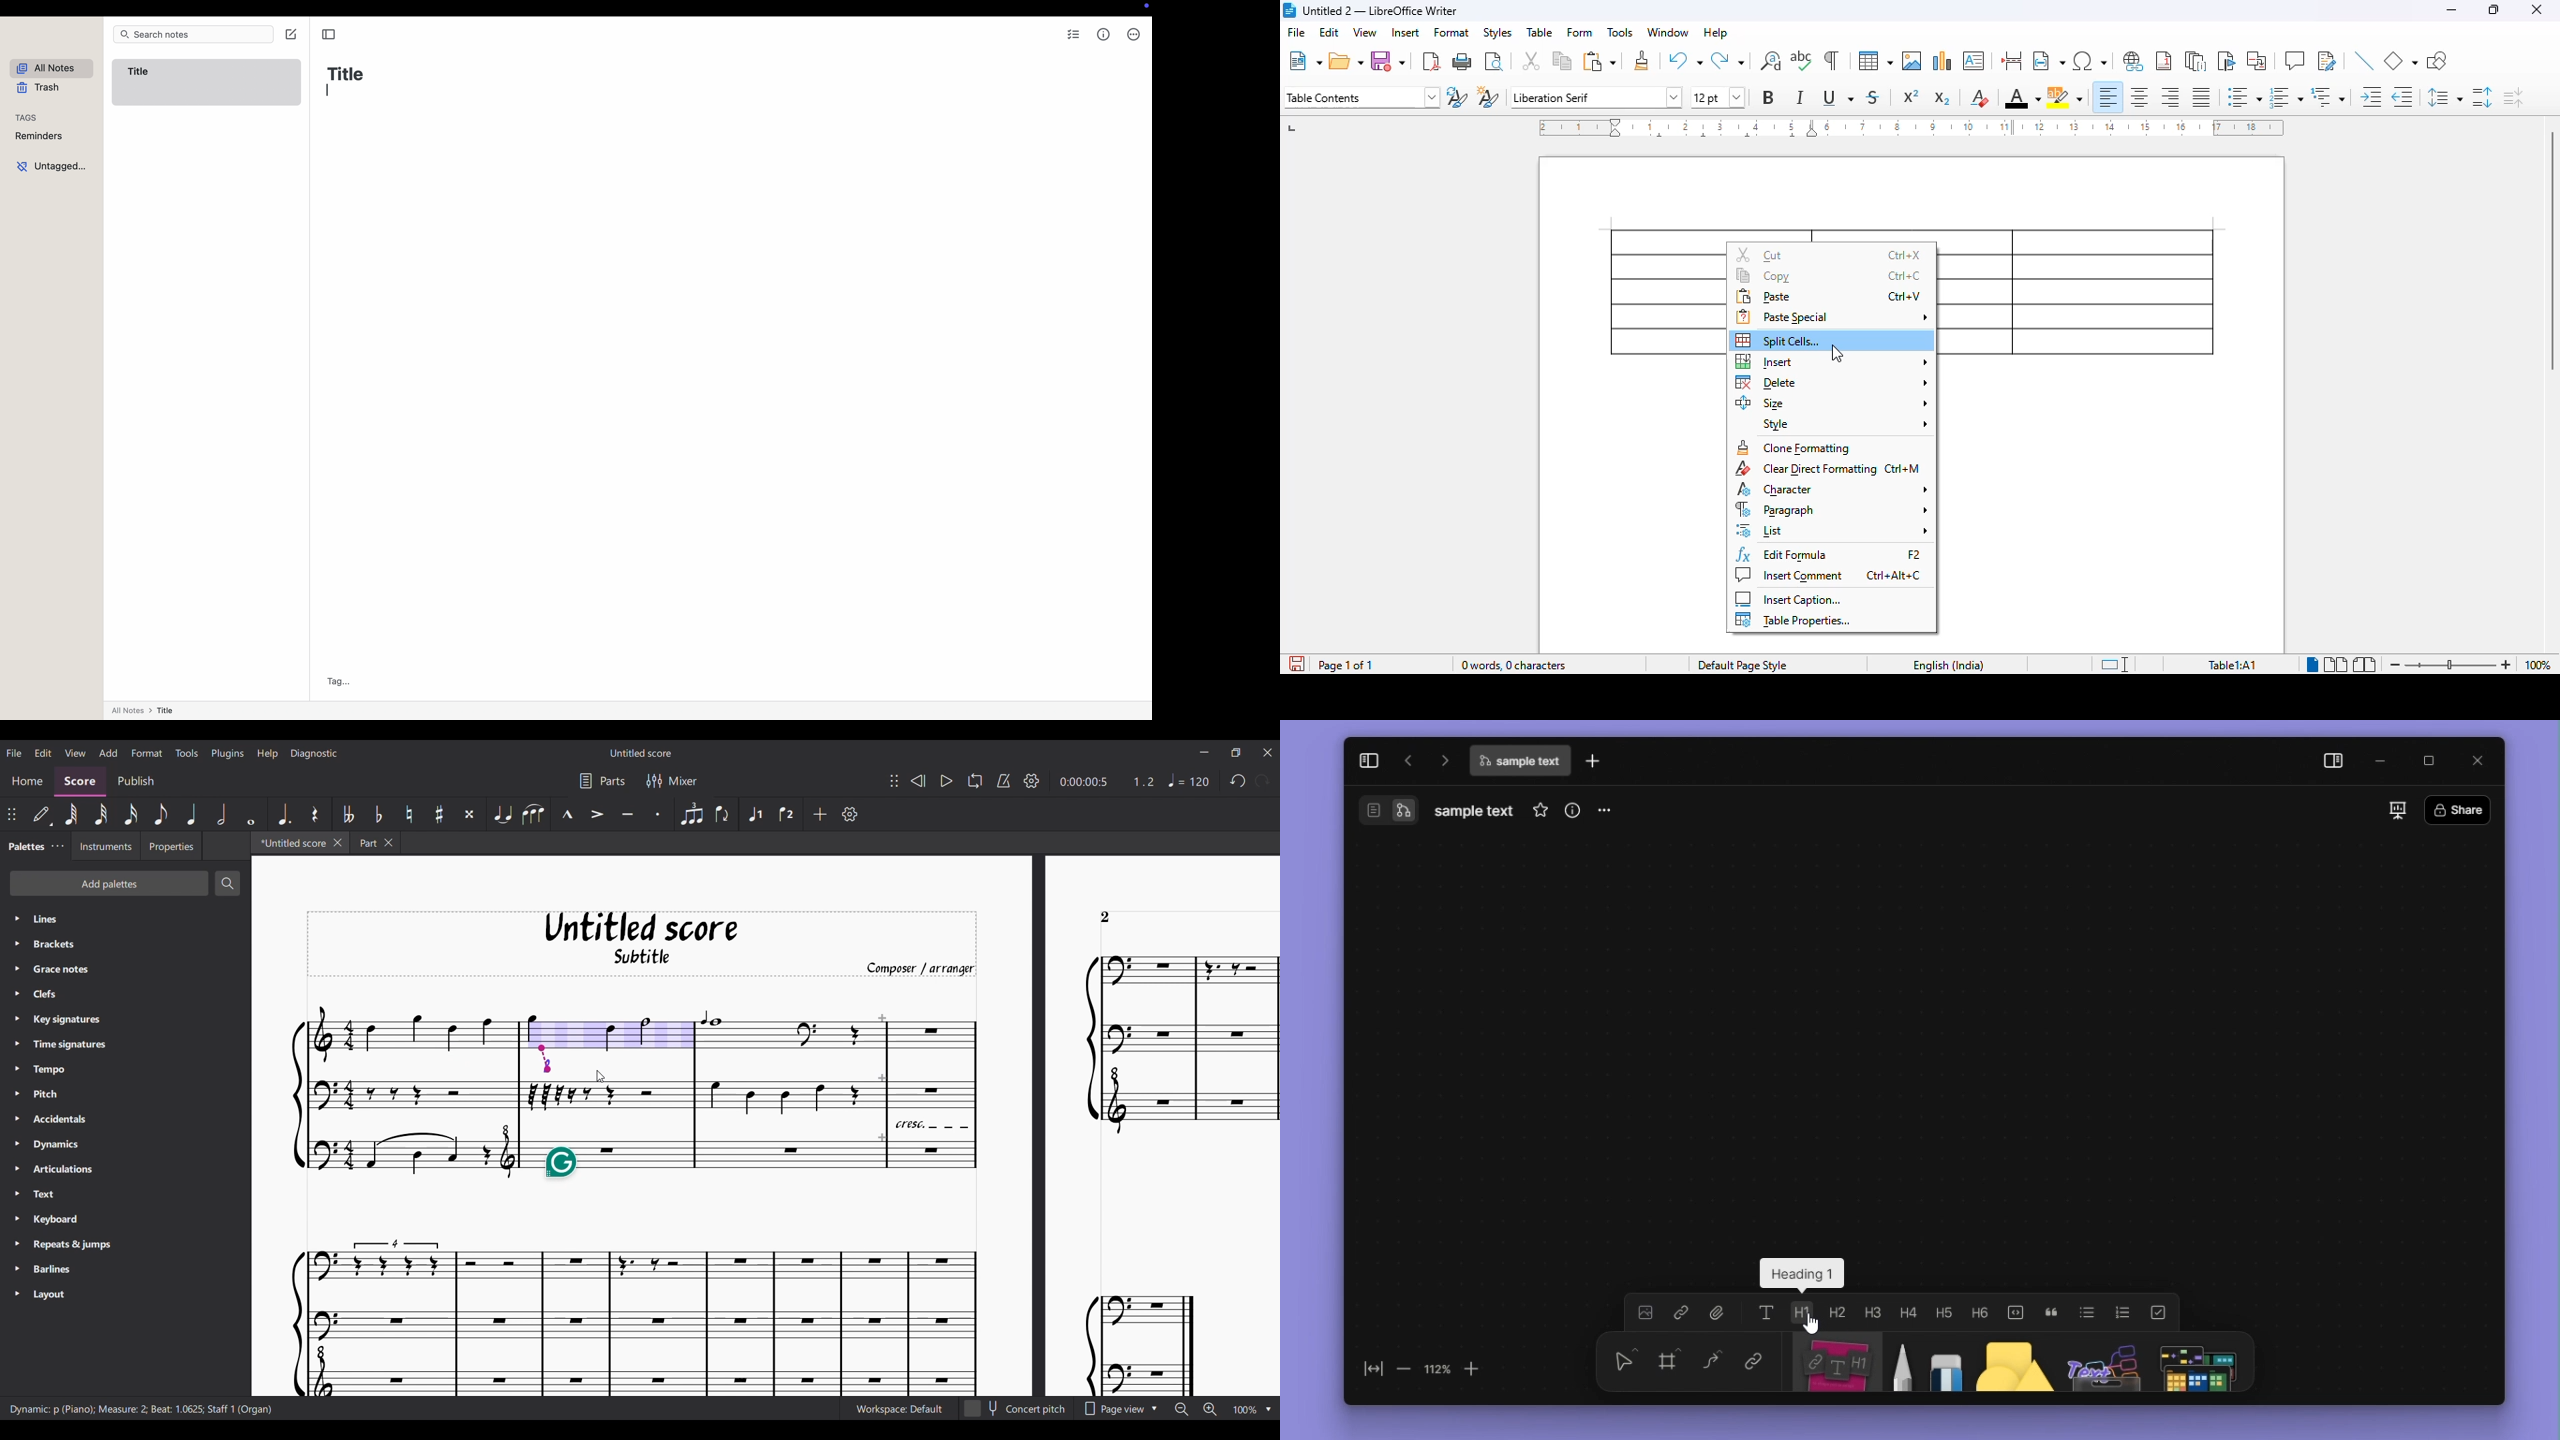 The height and width of the screenshot is (1456, 2576). Describe the element at coordinates (17, 1105) in the screenshot. I see `Expand respective palette` at that location.